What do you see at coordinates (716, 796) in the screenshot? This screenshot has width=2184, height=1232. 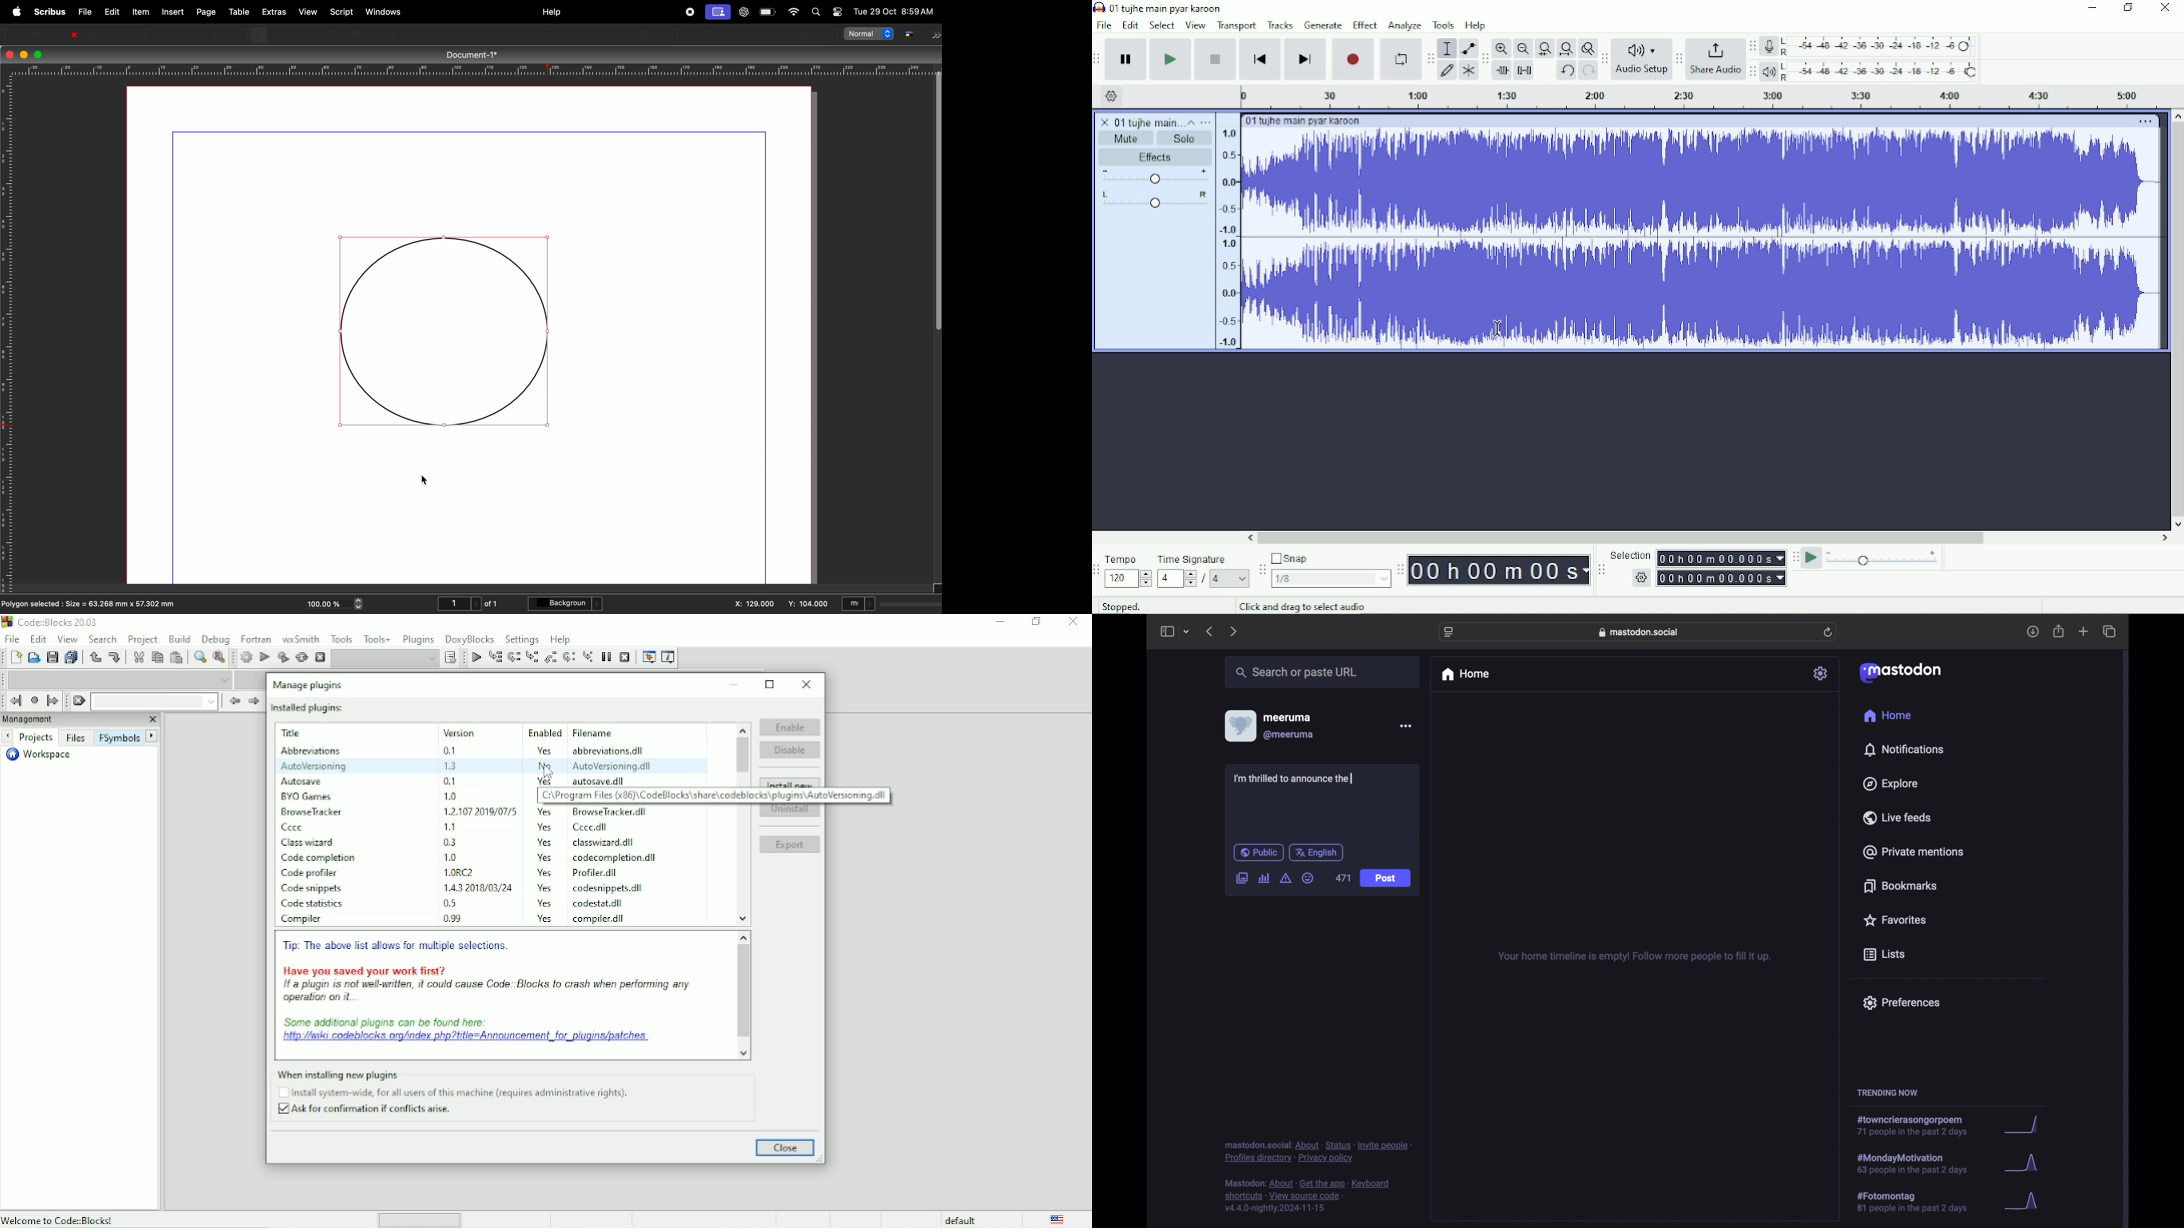 I see `File name and location` at bounding box center [716, 796].